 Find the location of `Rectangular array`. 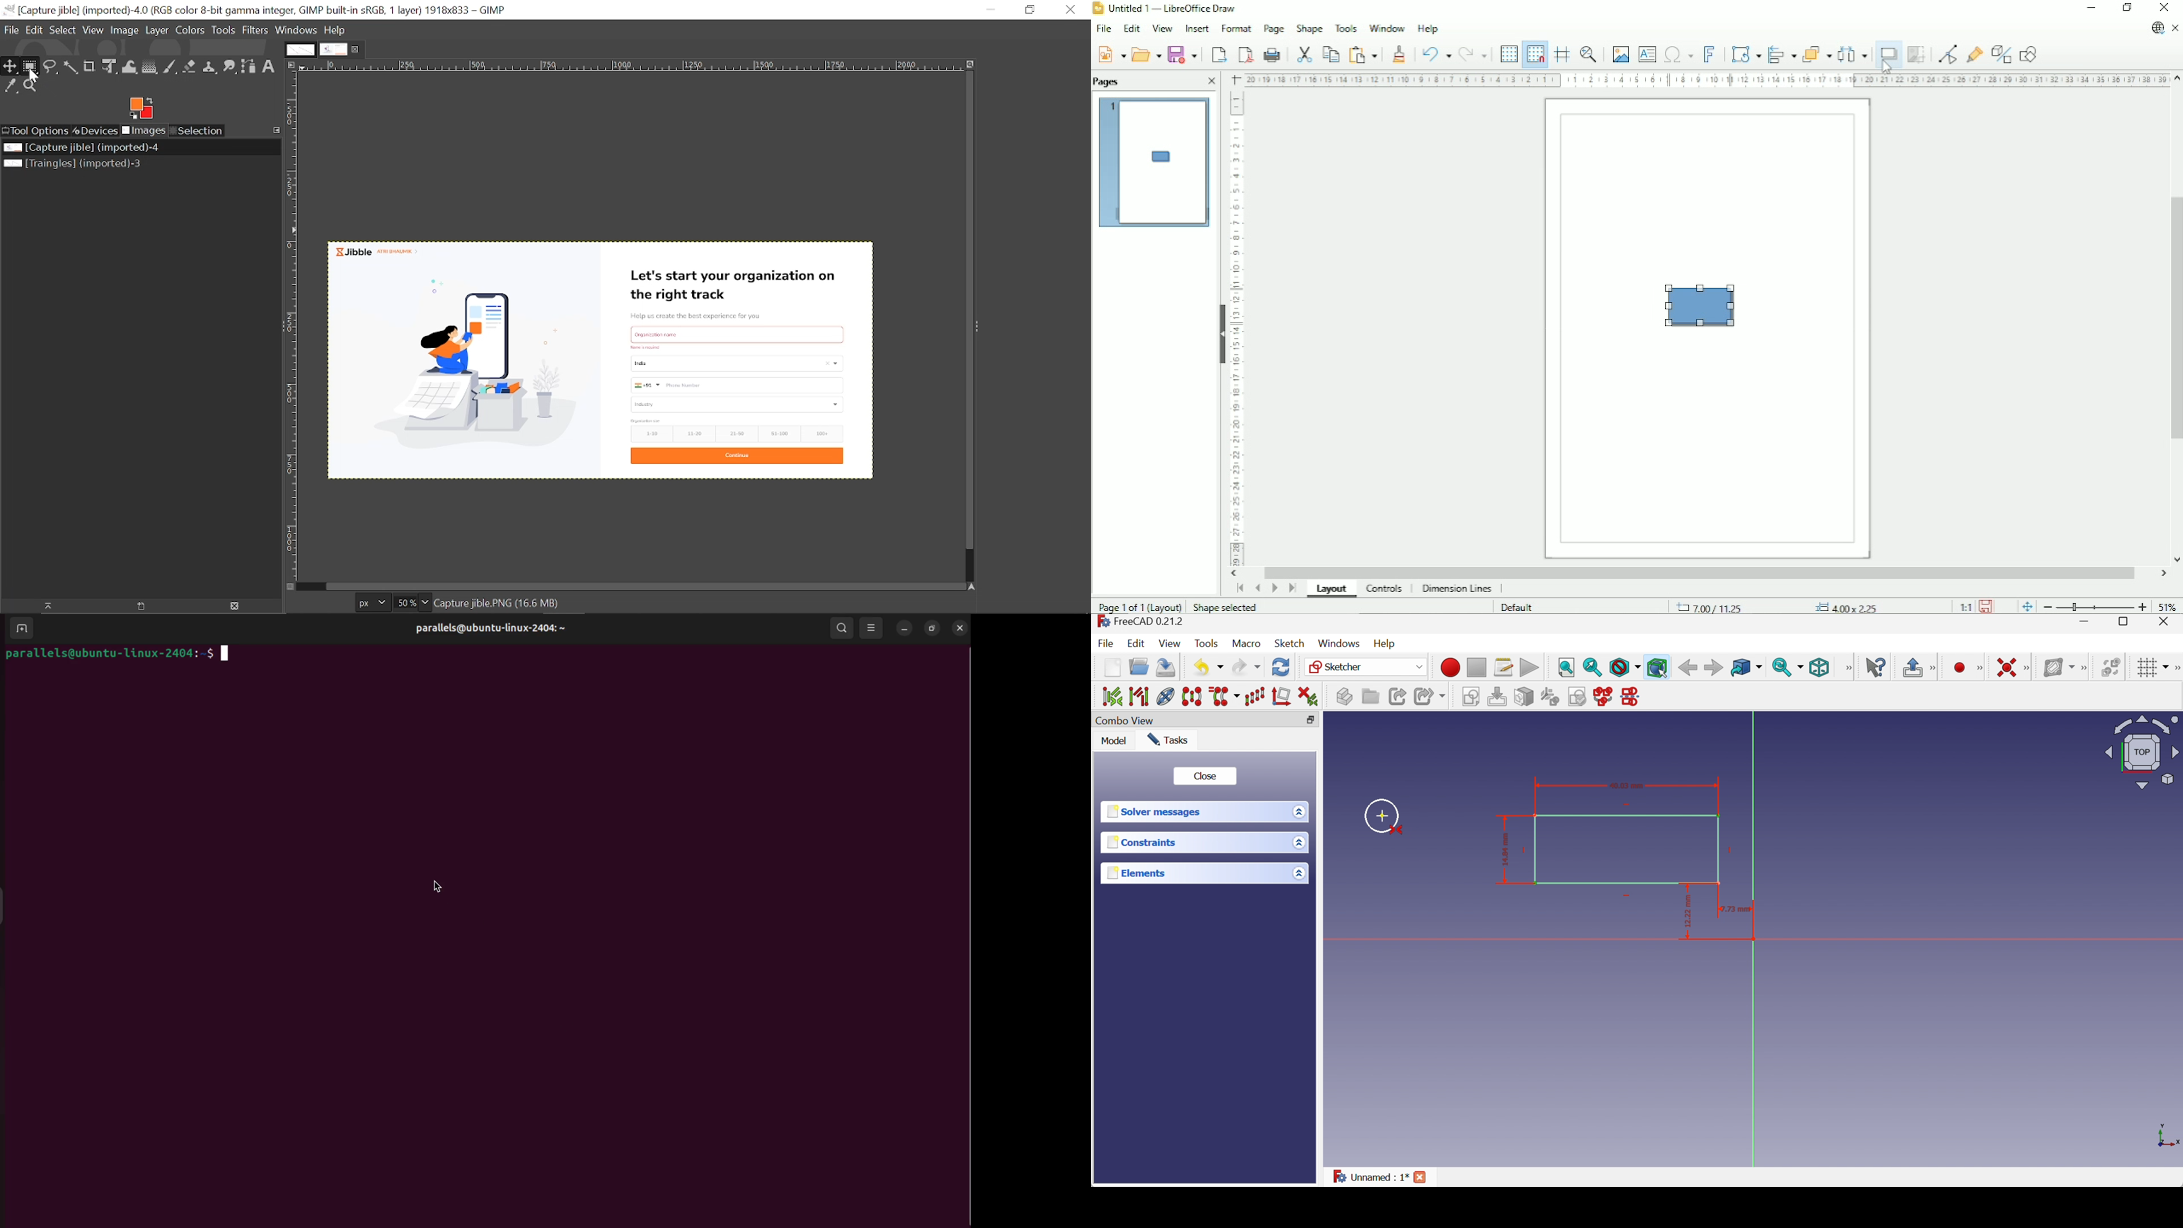

Rectangular array is located at coordinates (1255, 696).